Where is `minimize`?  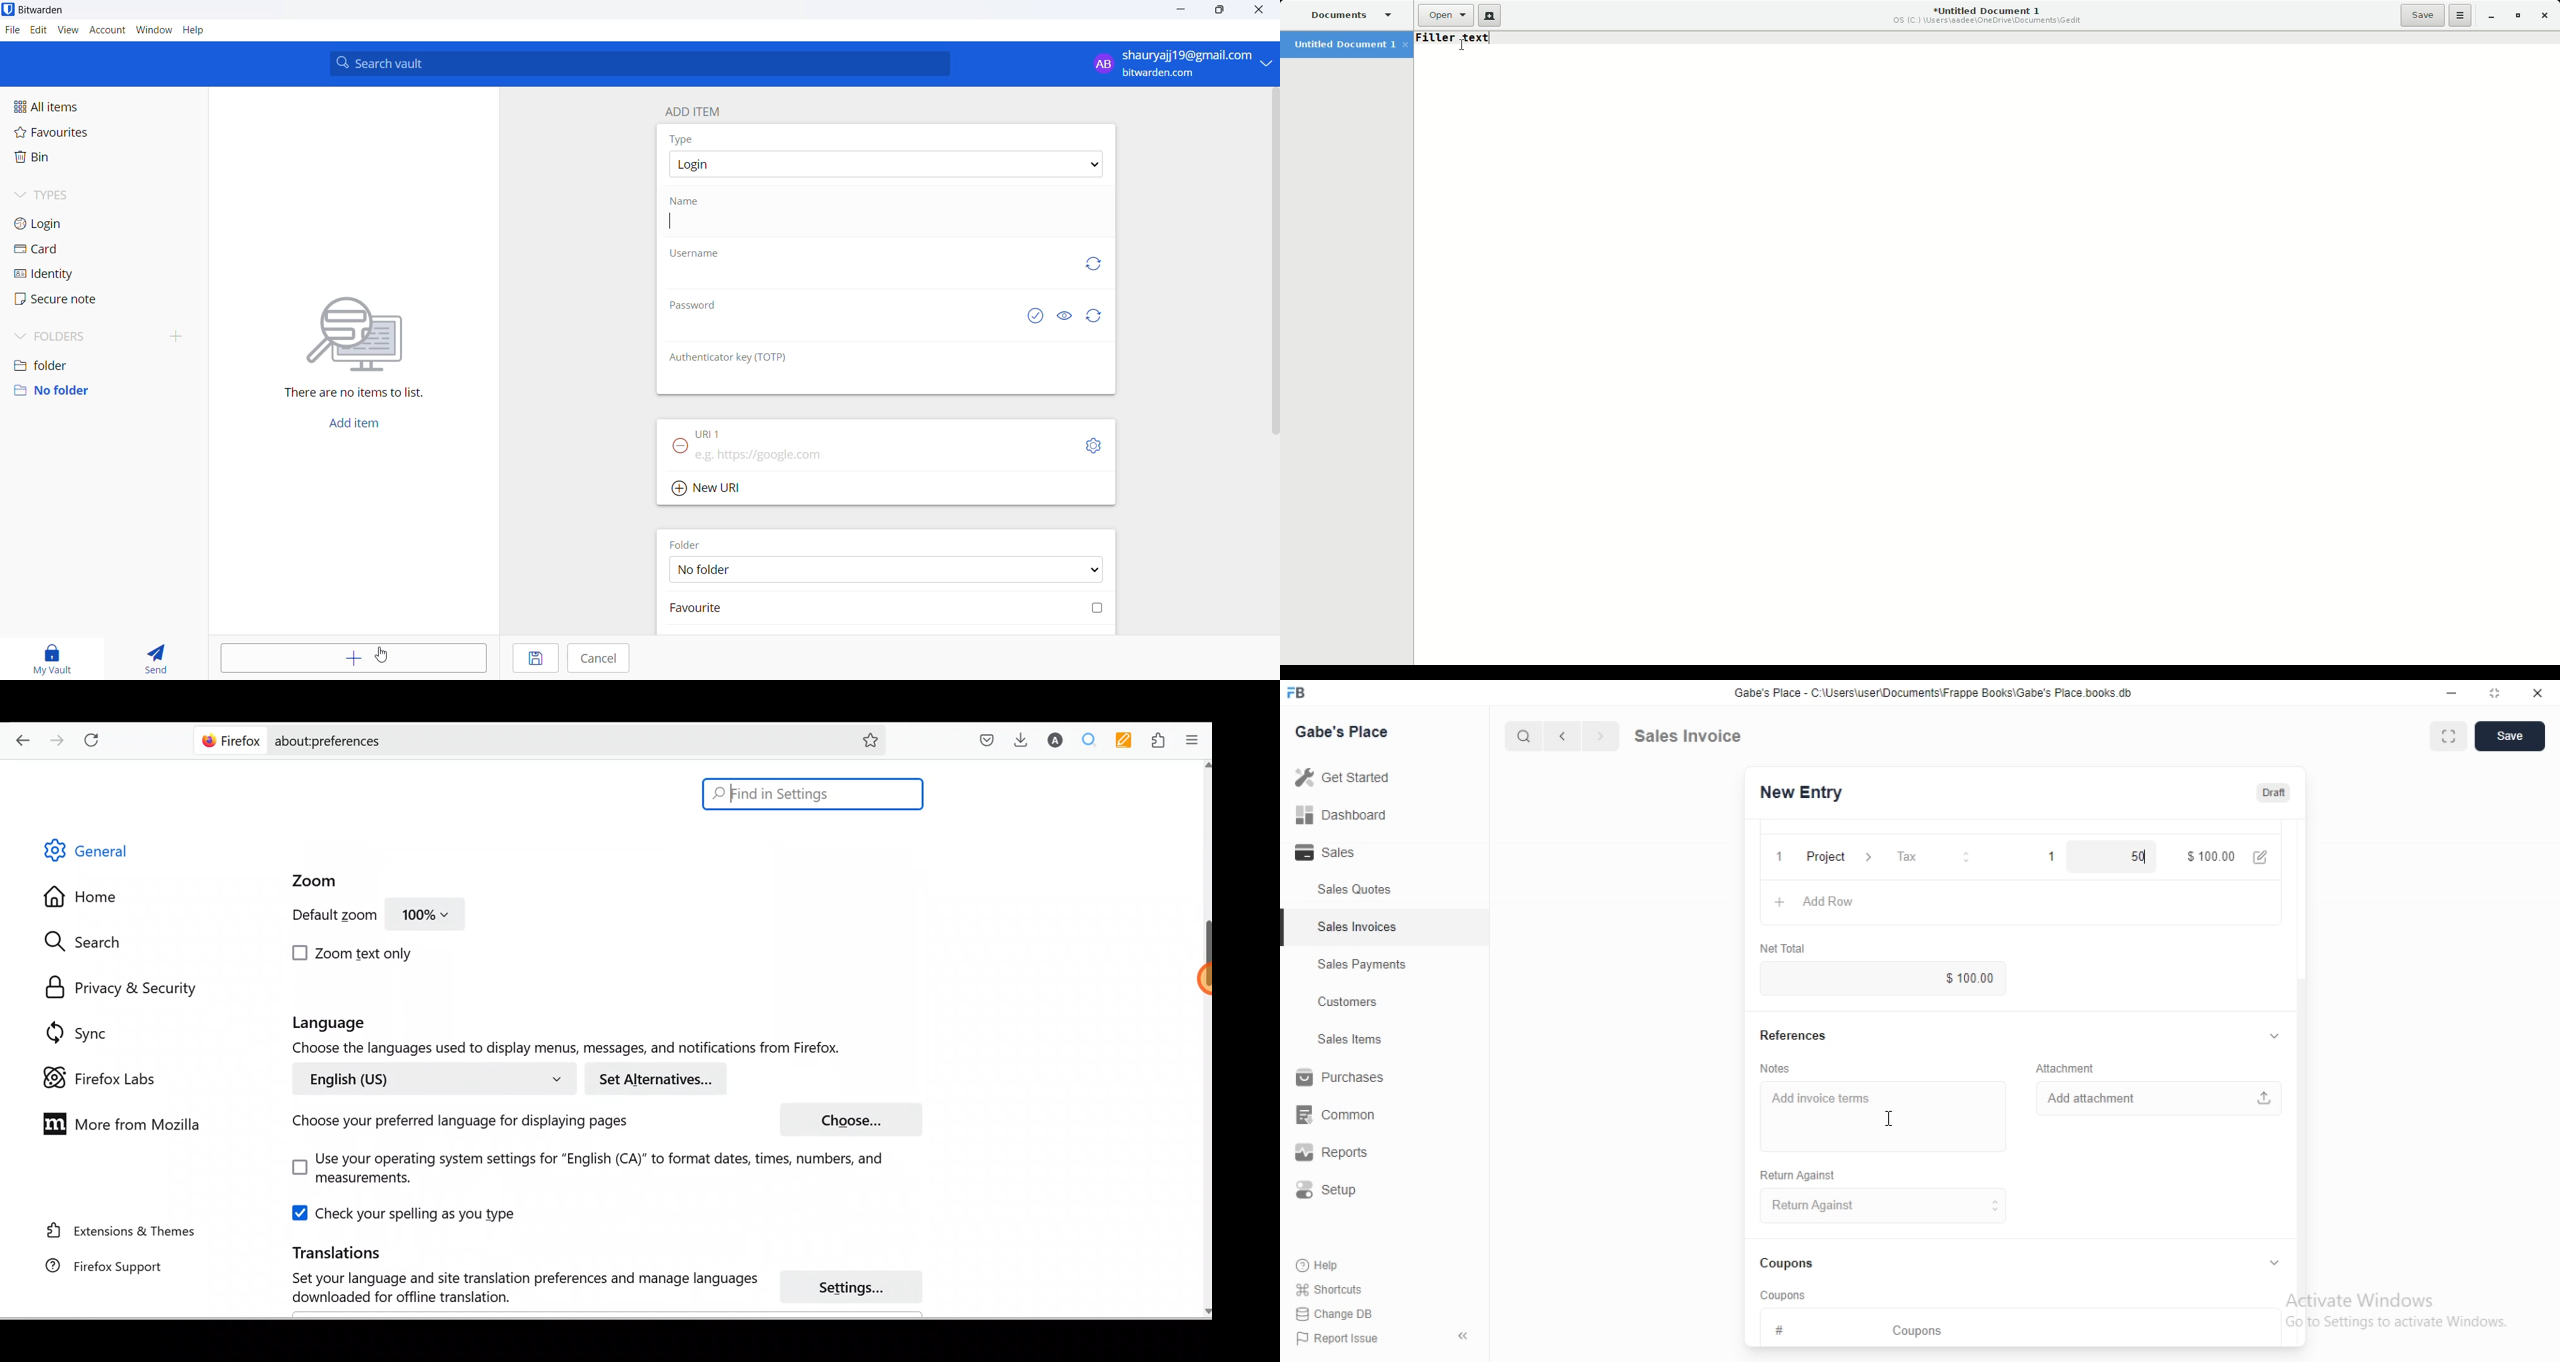
minimize is located at coordinates (1182, 10).